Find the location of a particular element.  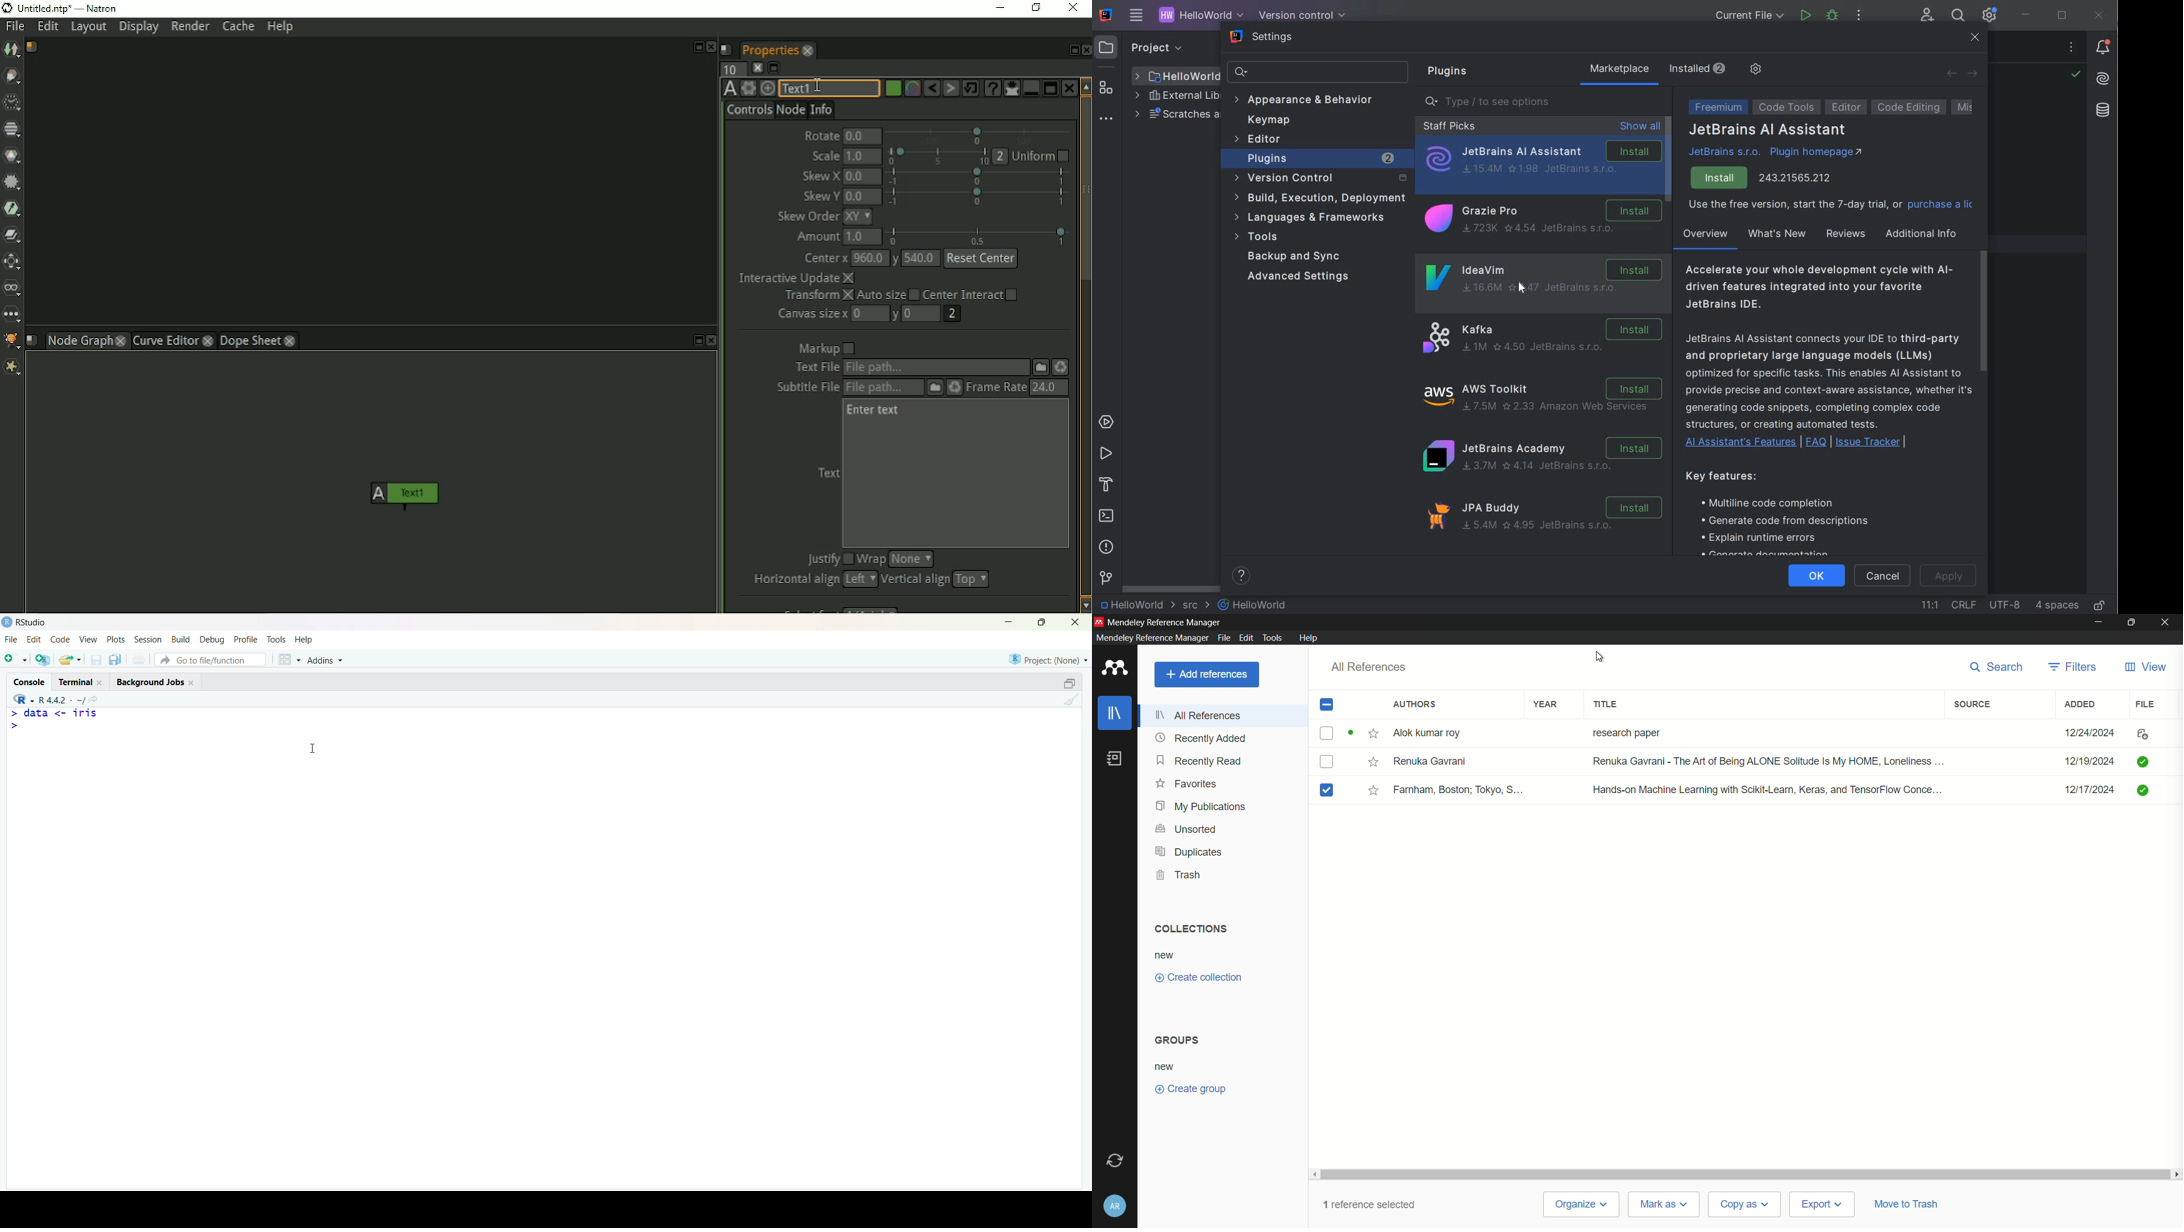

Profile is located at coordinates (245, 639).